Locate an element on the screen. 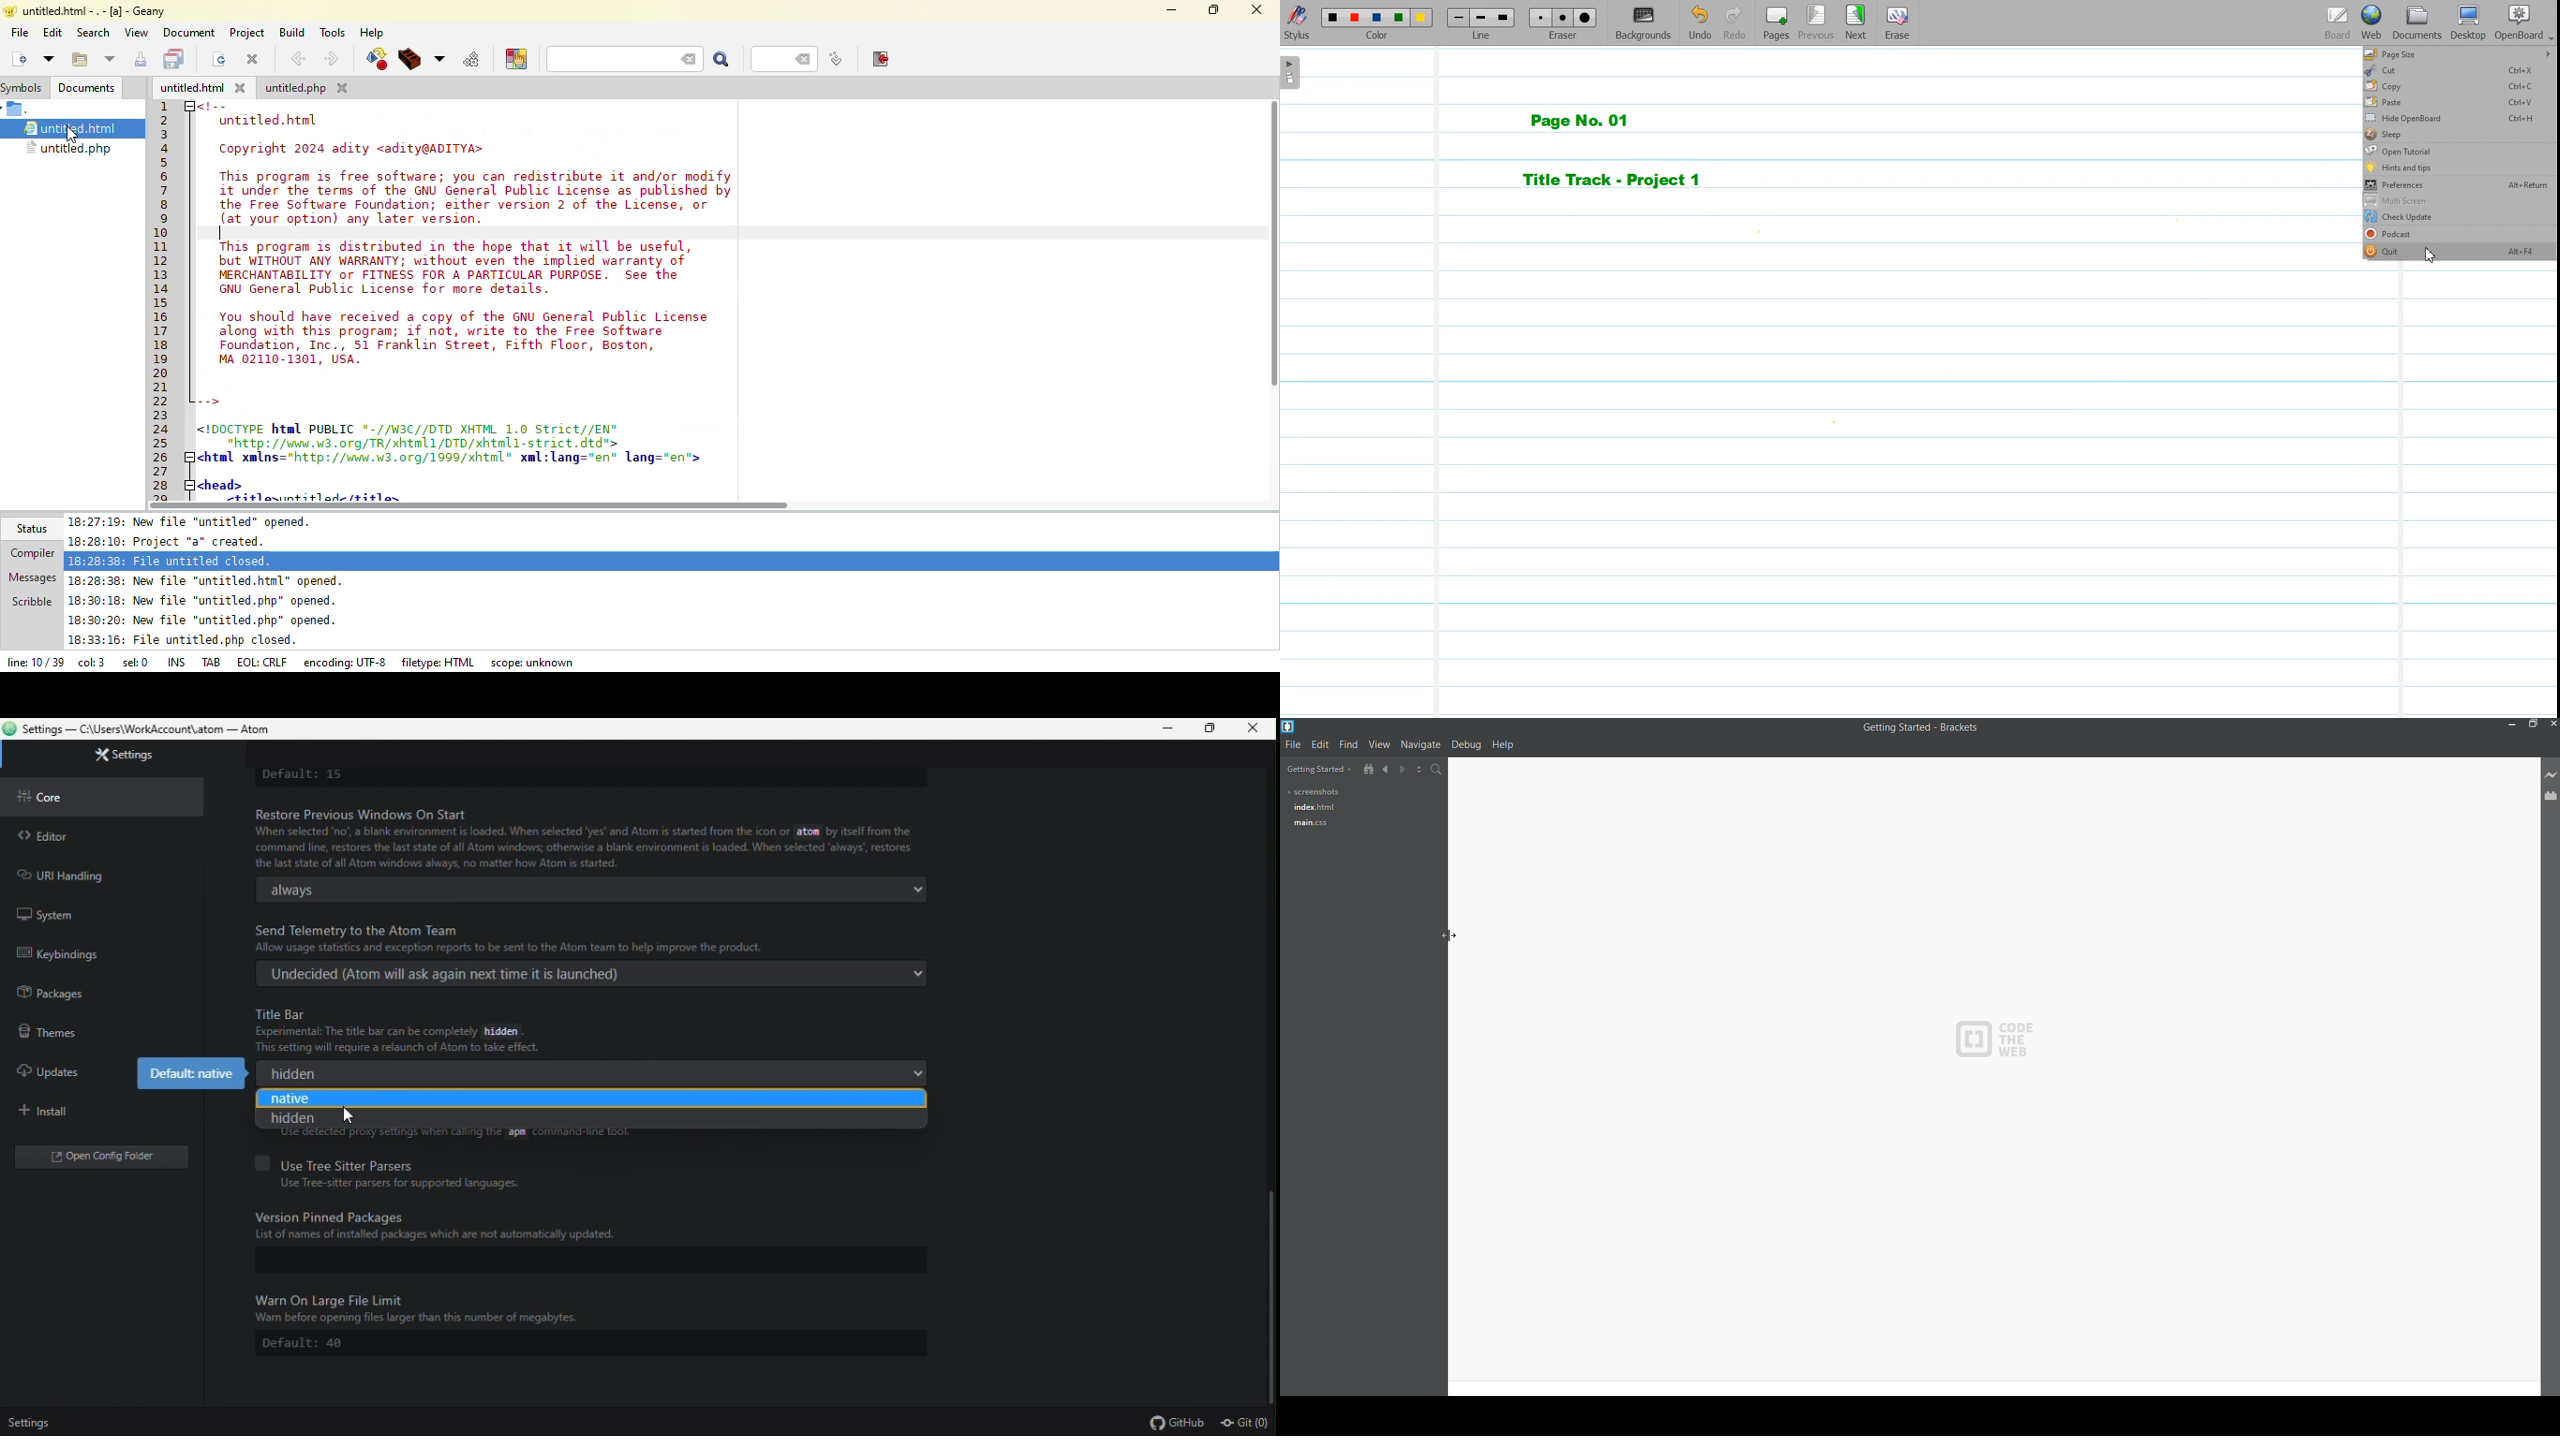 This screenshot has width=2576, height=1456. selected file is located at coordinates (76, 127).